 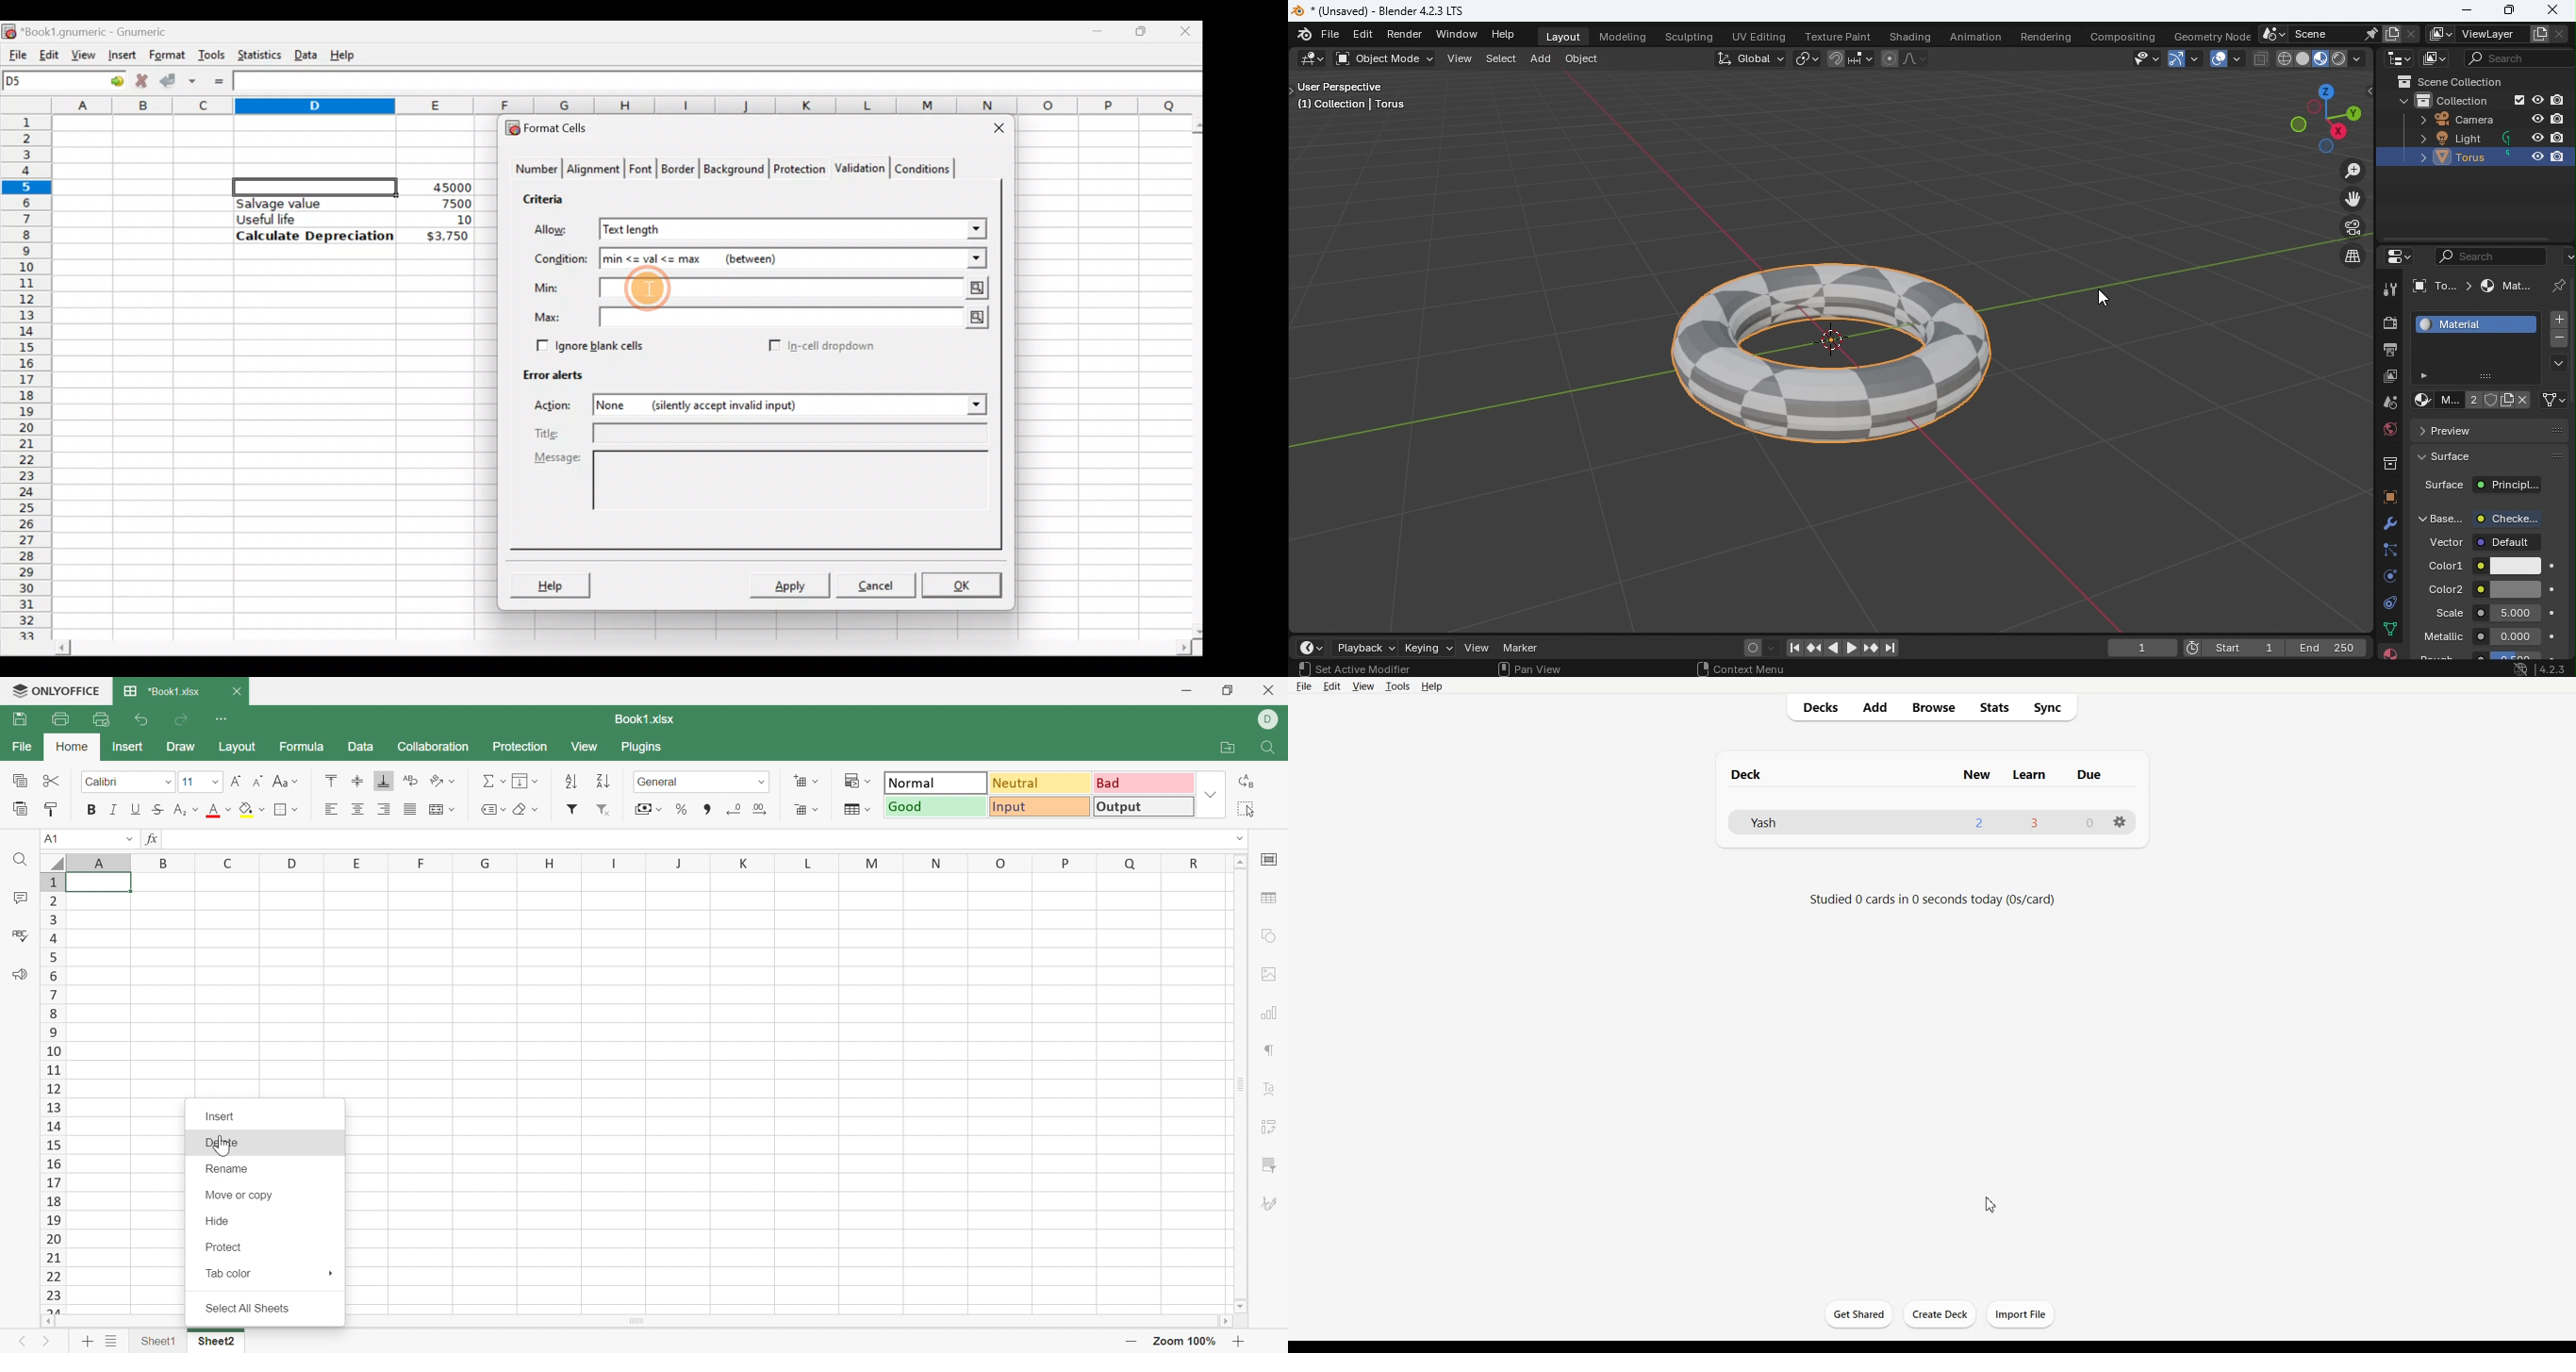 What do you see at coordinates (2449, 657) in the screenshot?
I see `Material` at bounding box center [2449, 657].